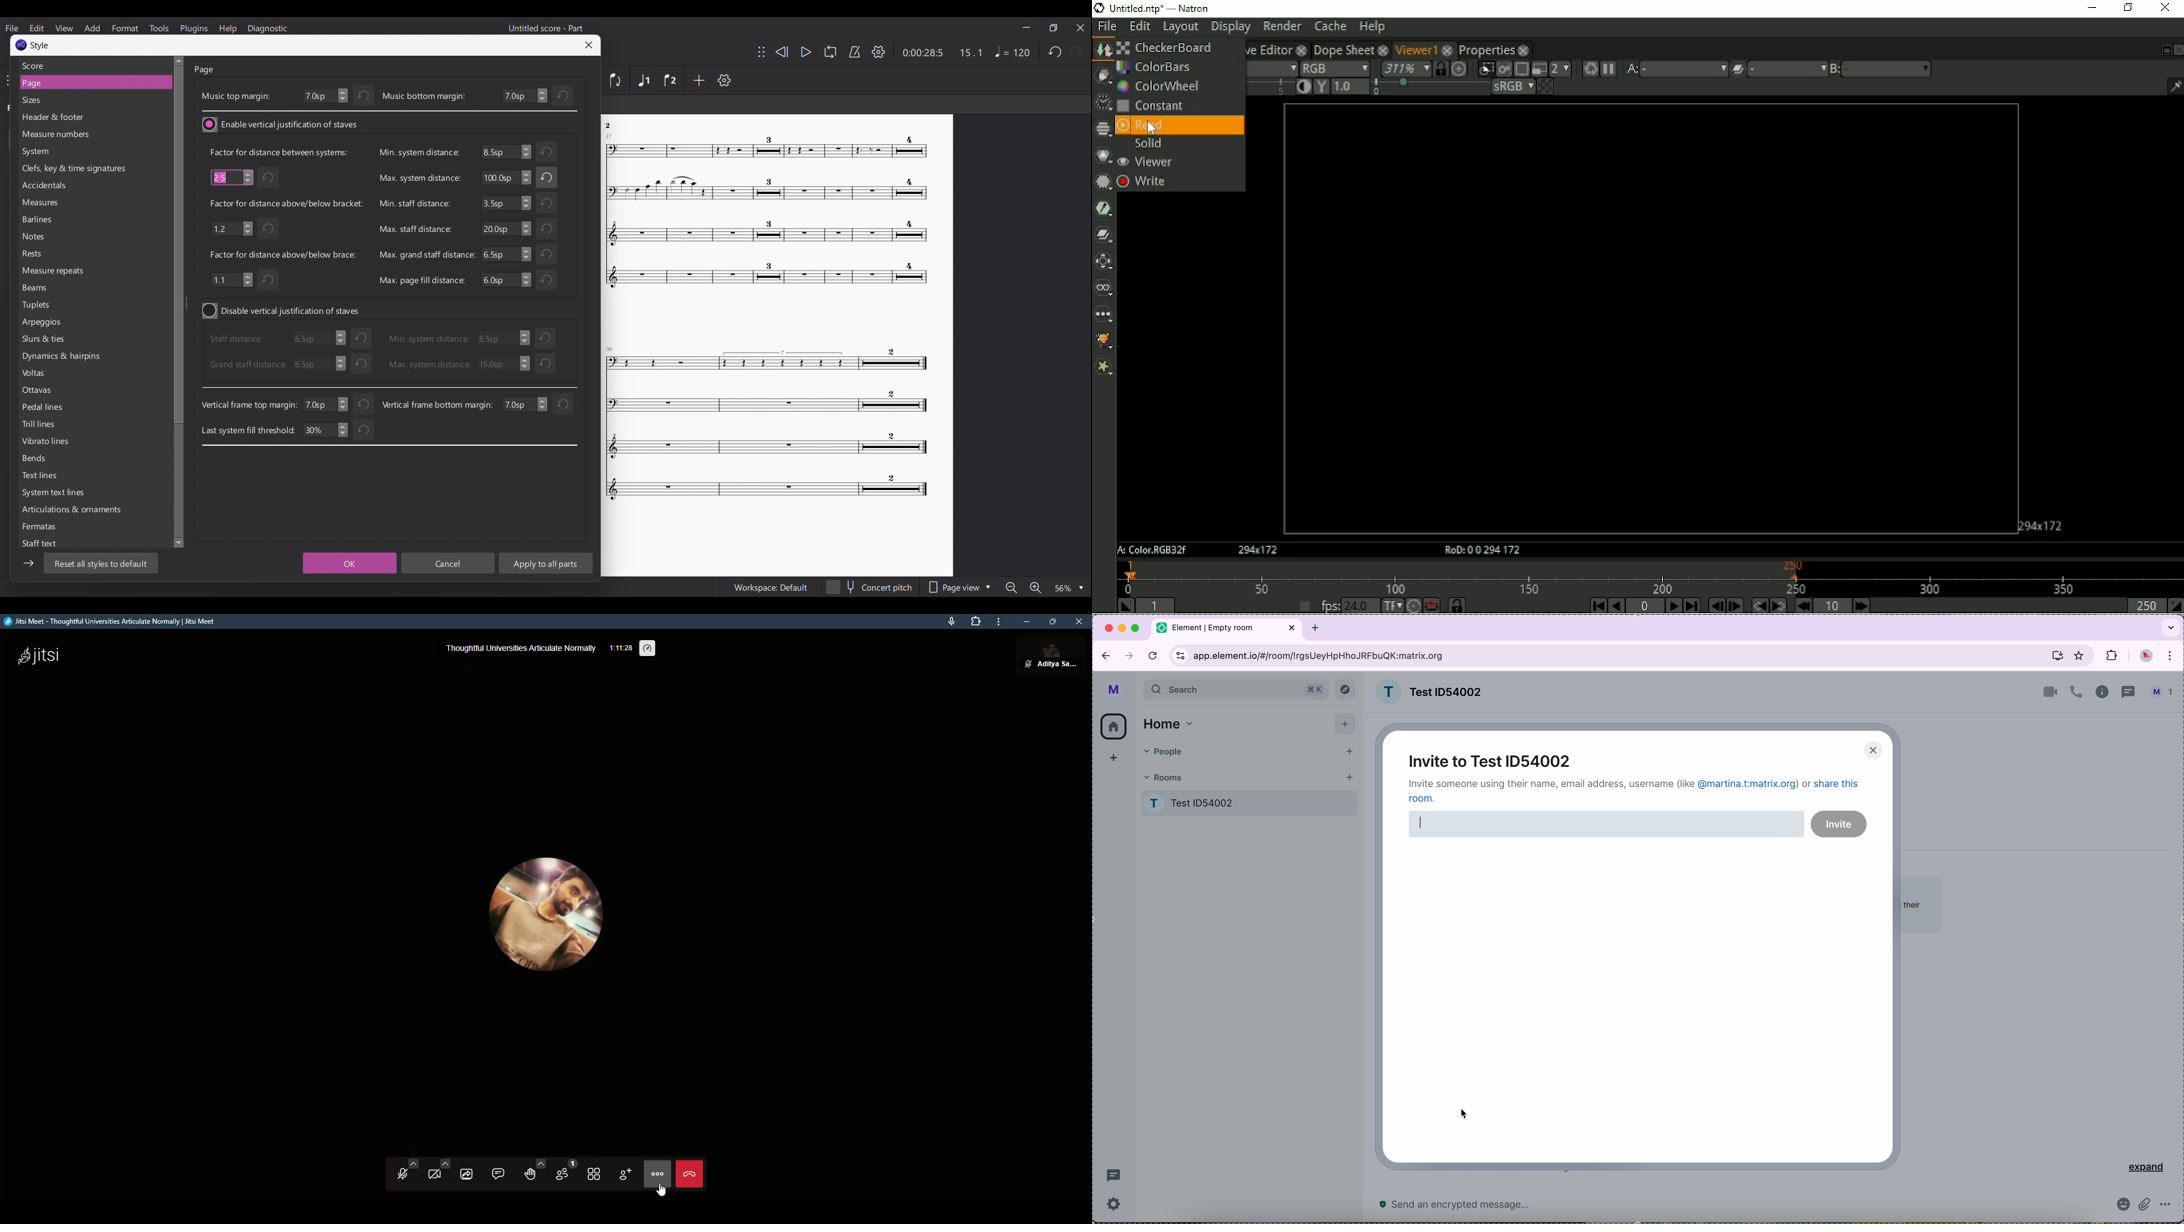  I want to click on Plugins menu, so click(194, 28).